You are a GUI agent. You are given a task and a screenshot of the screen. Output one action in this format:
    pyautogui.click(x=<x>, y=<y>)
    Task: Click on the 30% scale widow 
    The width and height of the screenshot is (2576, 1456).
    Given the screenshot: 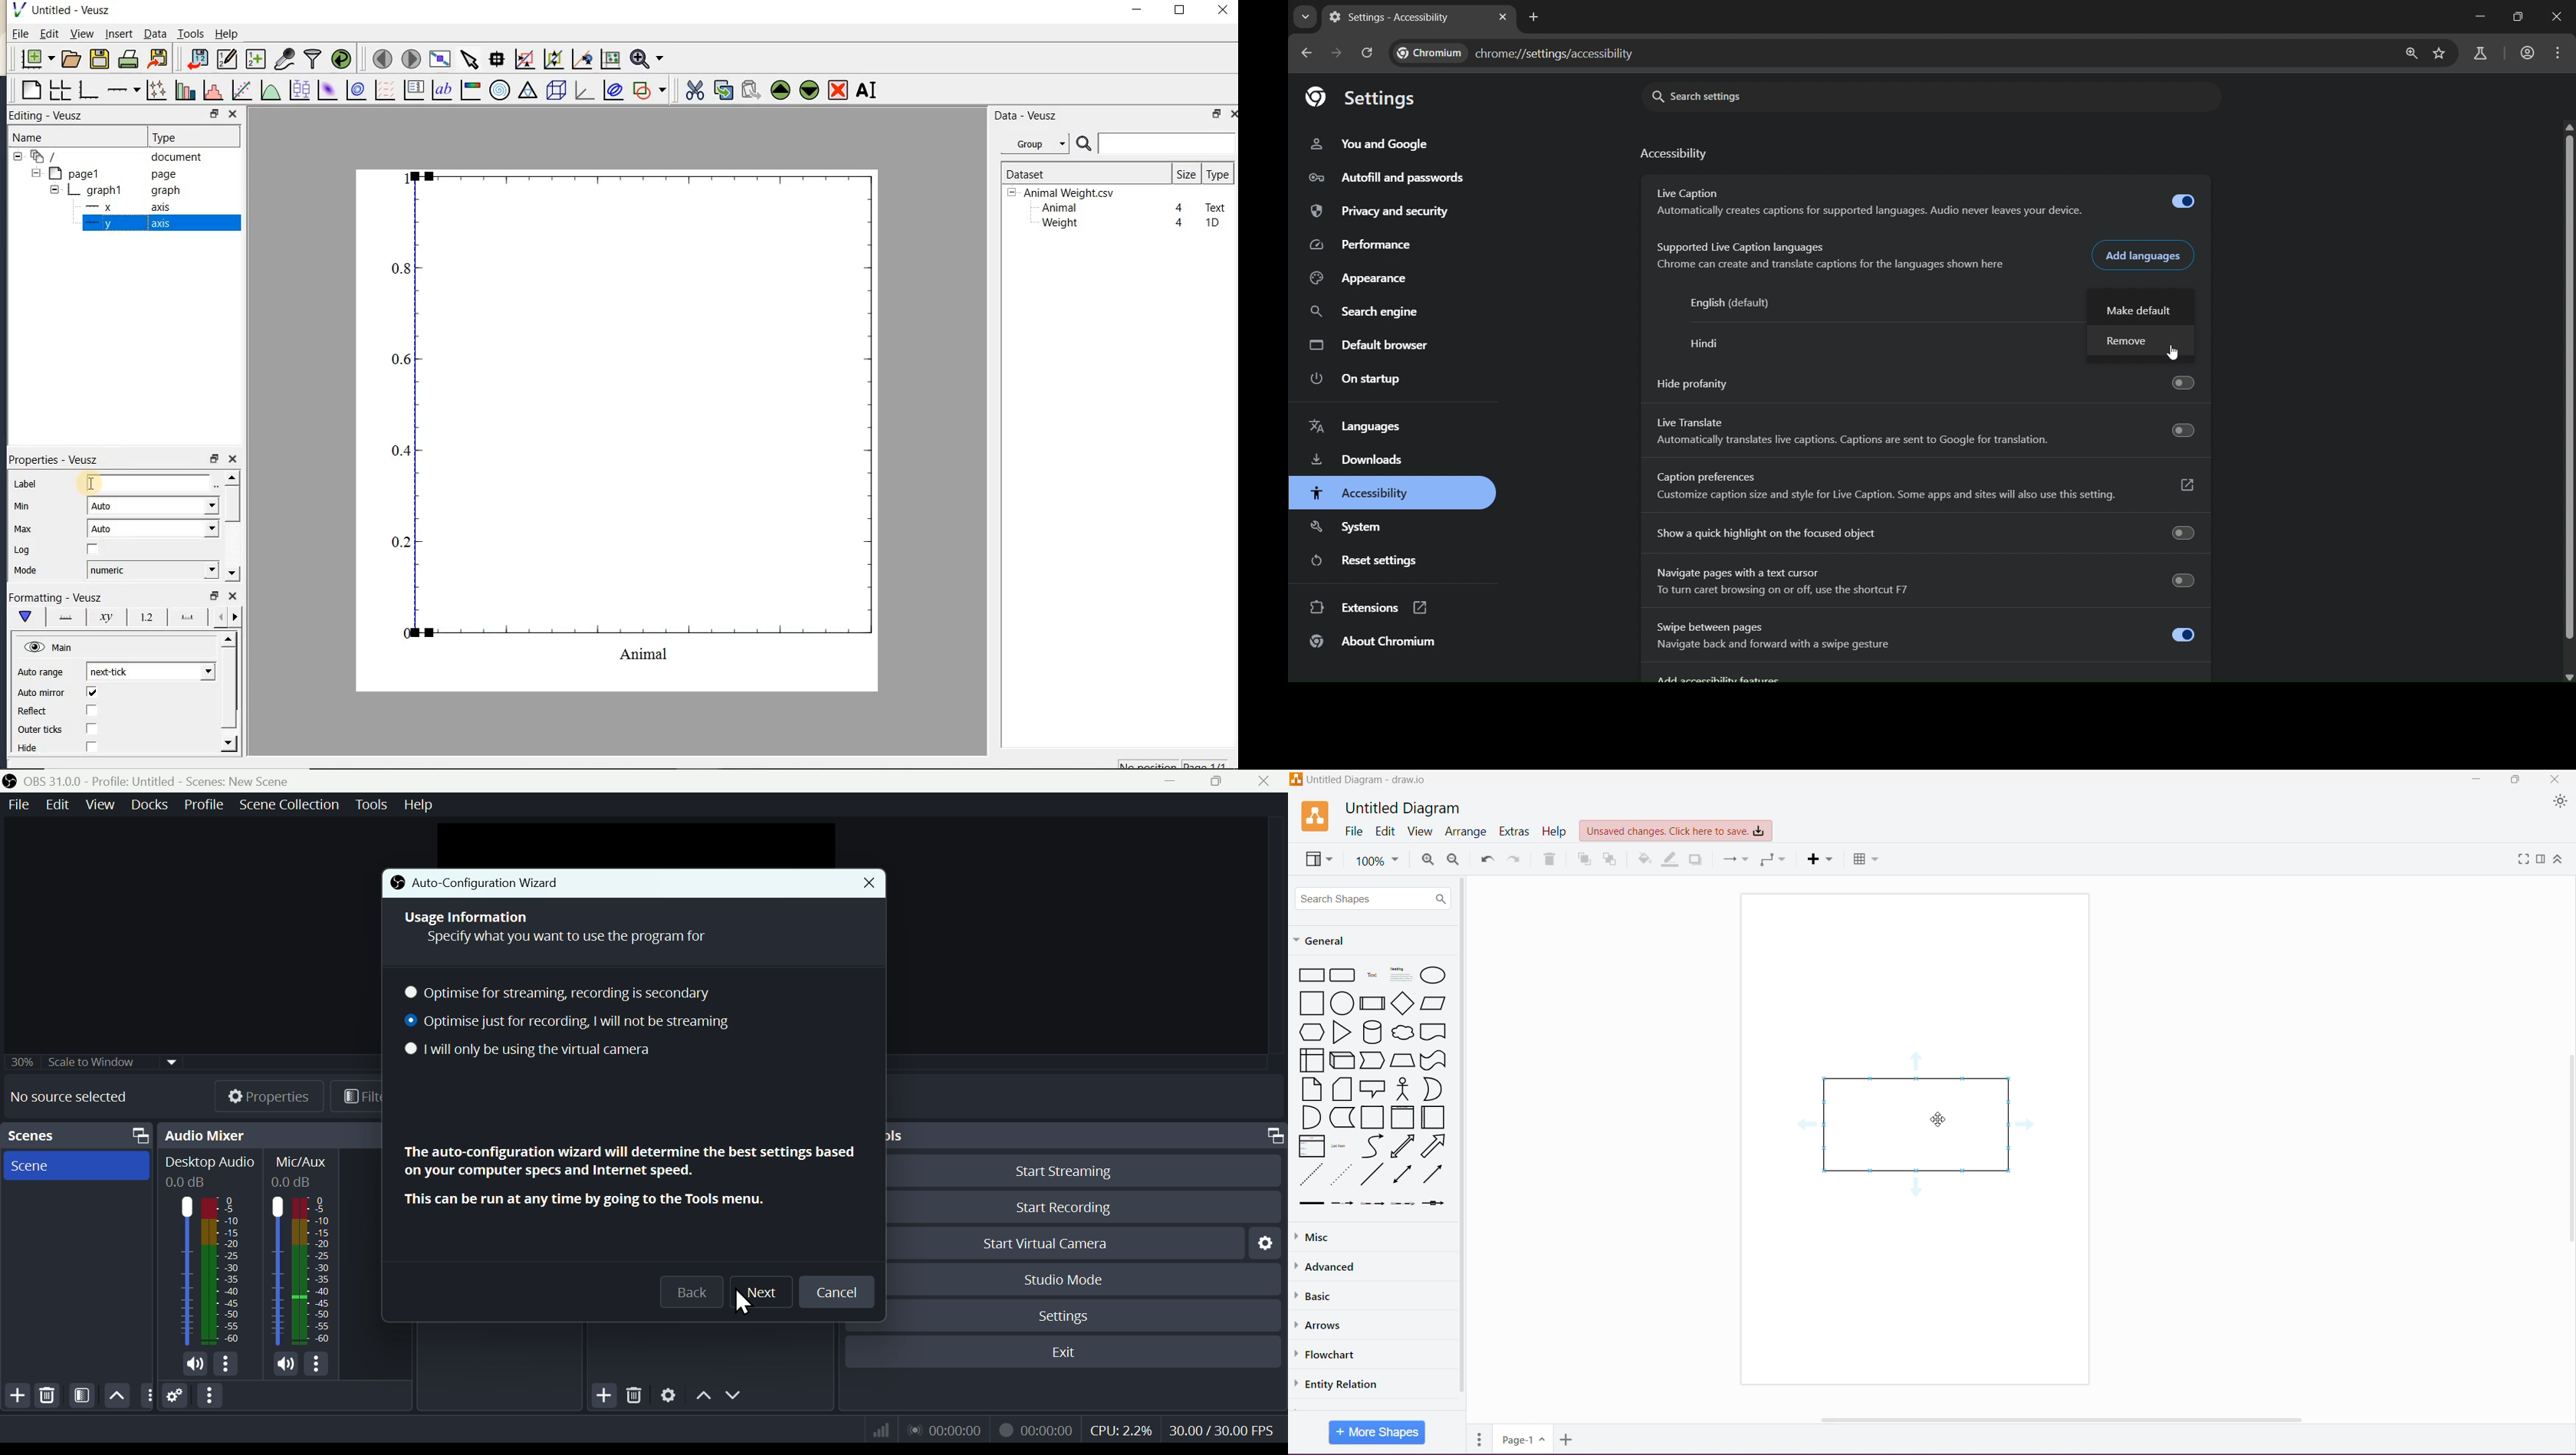 What is the action you would take?
    pyautogui.click(x=112, y=1061)
    